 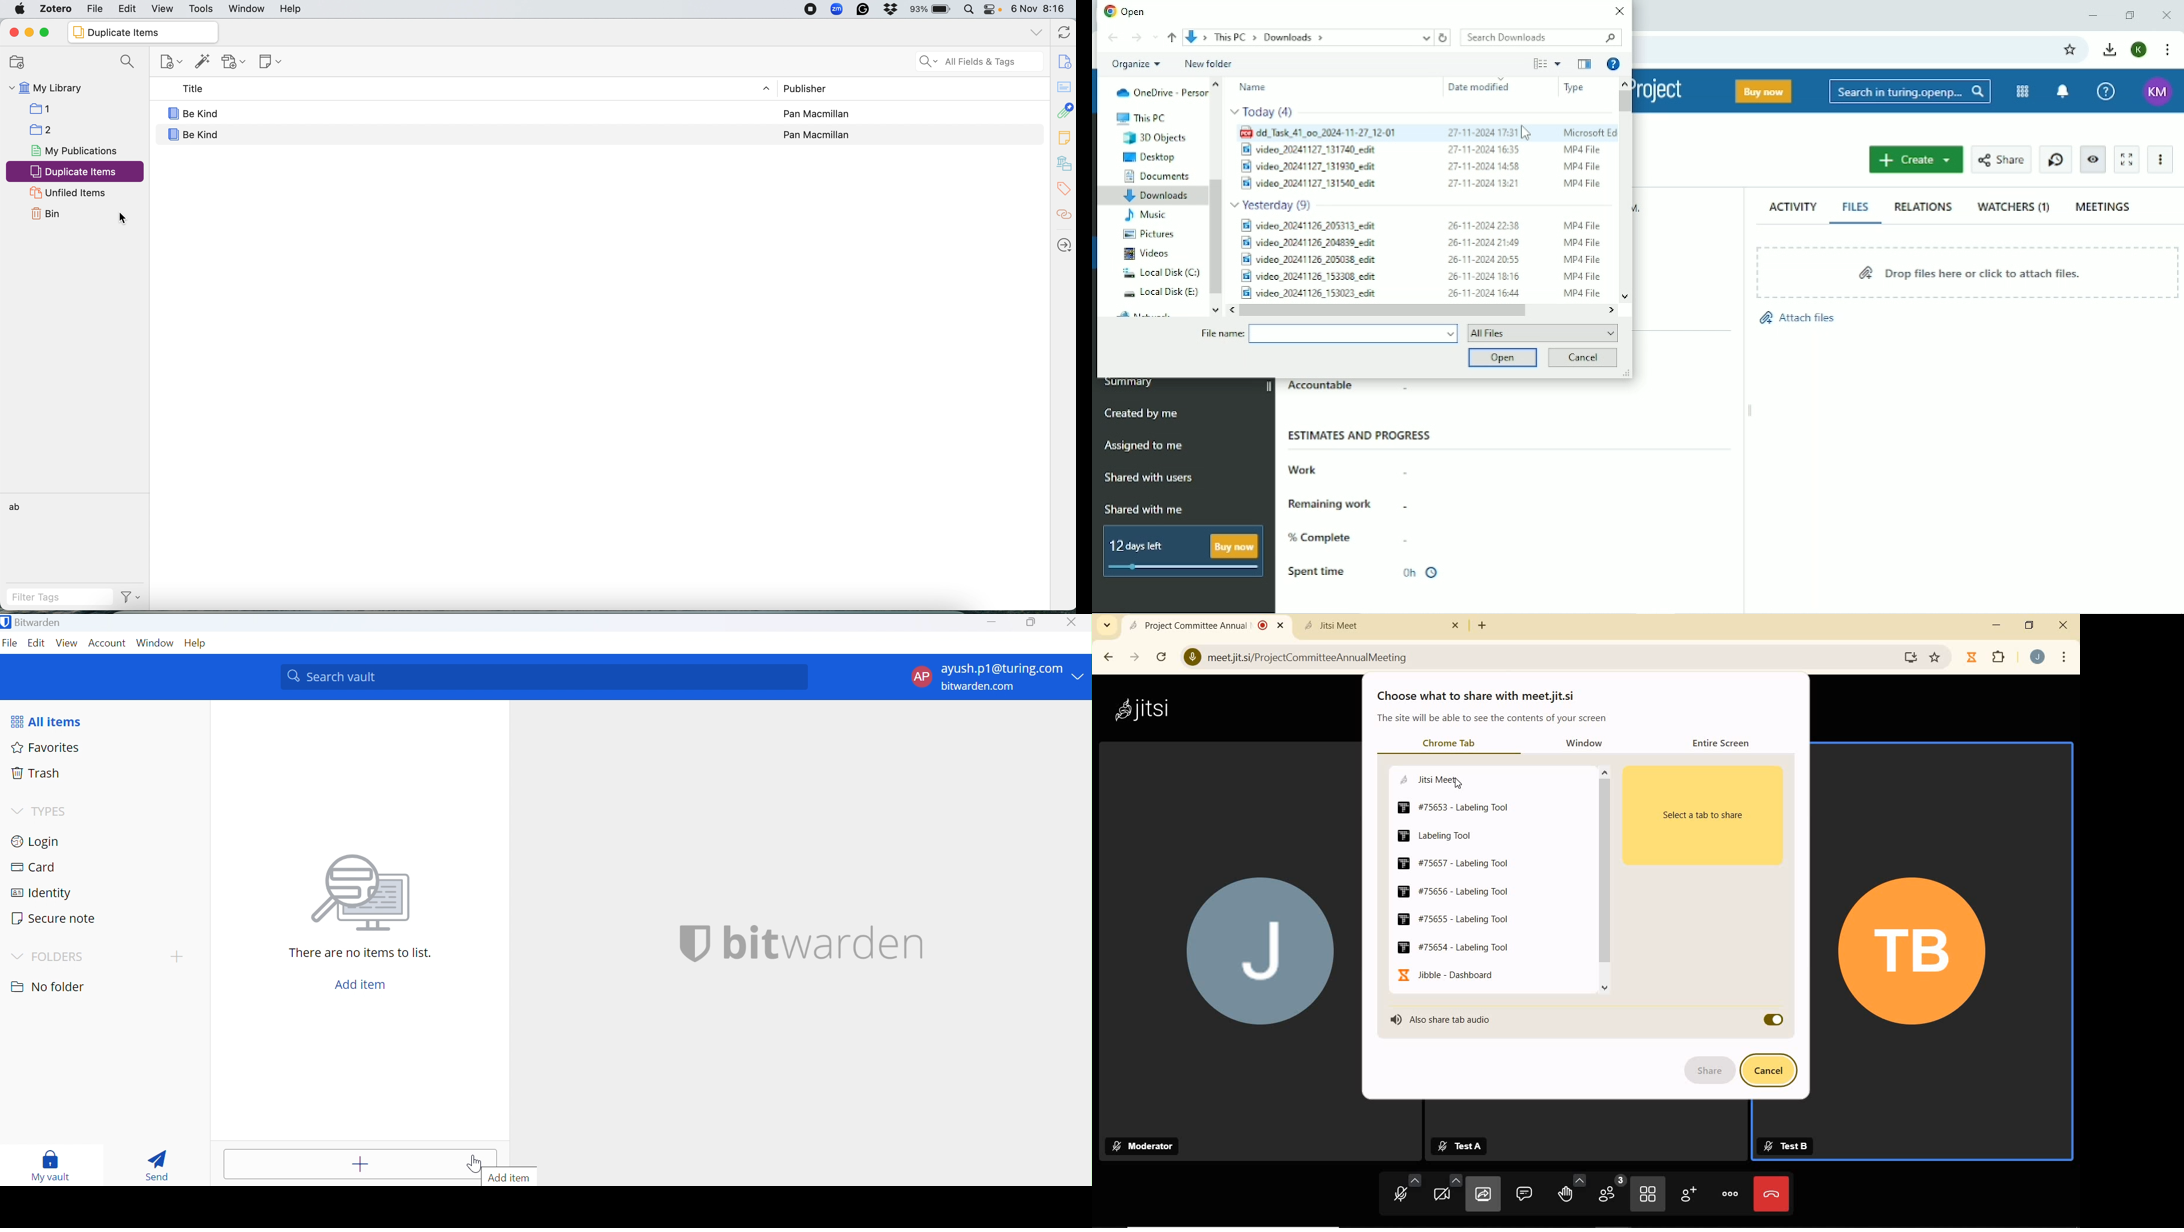 What do you see at coordinates (236, 62) in the screenshot?
I see `add item with attachment` at bounding box center [236, 62].